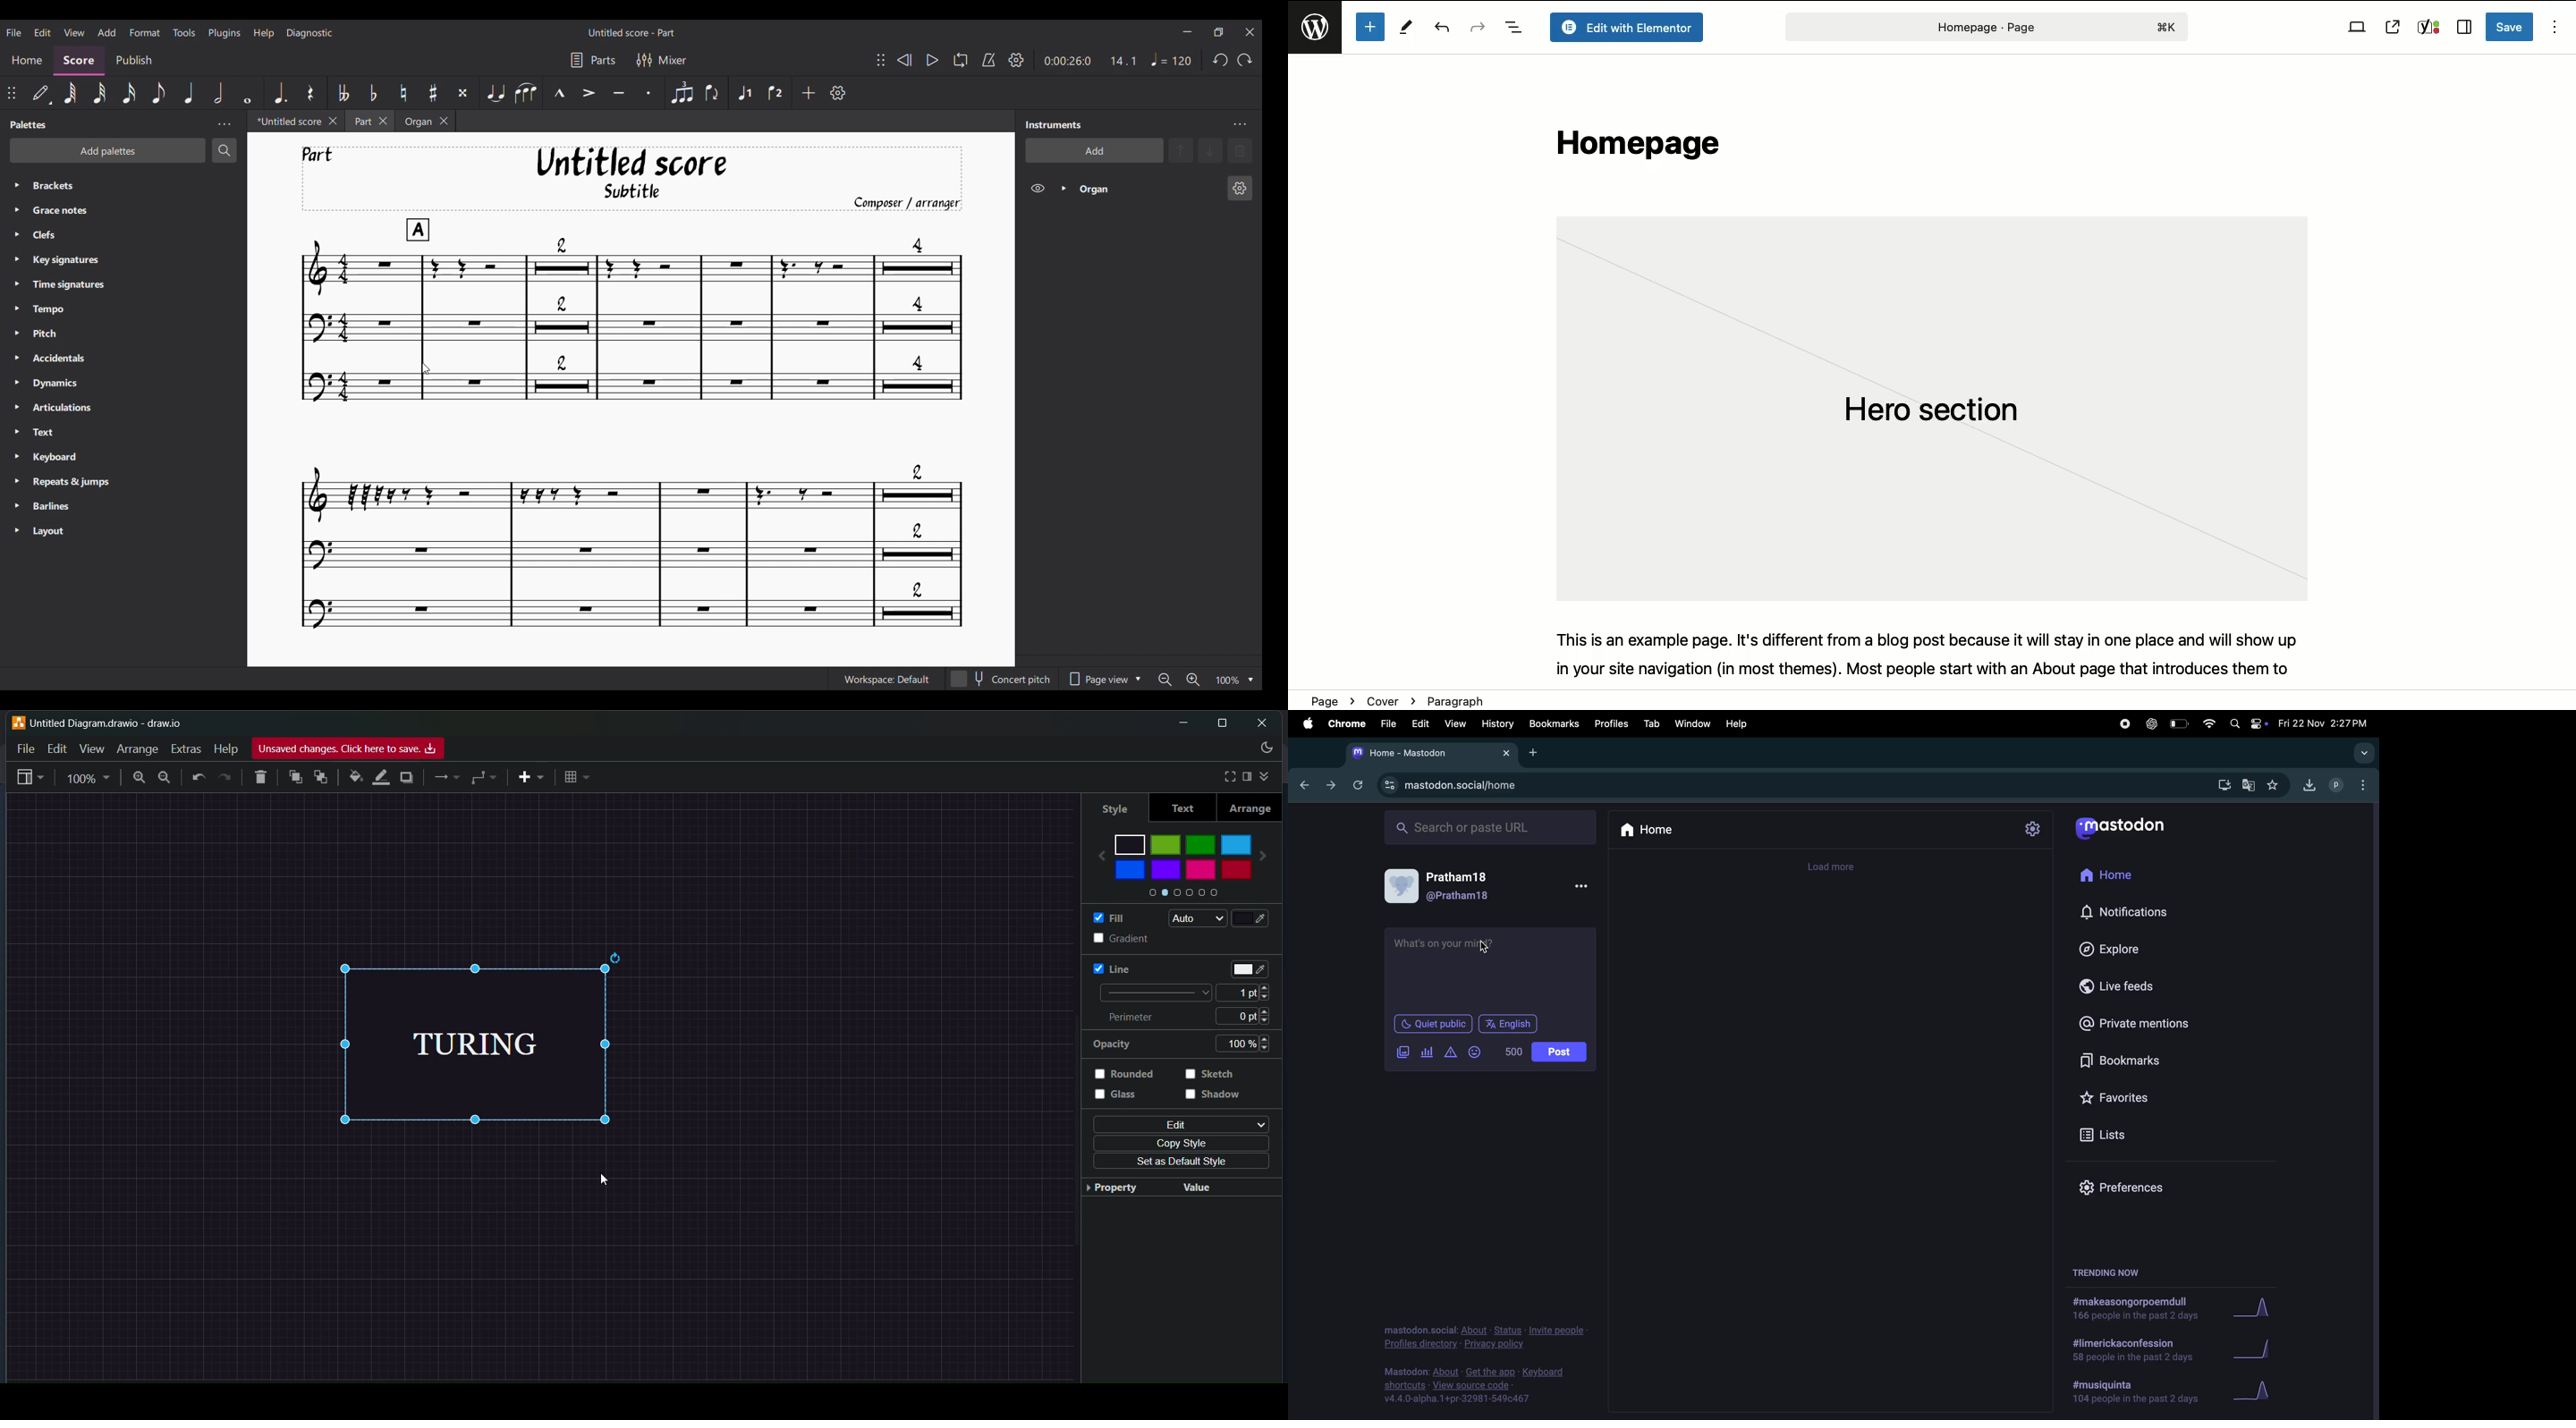  Describe the element at coordinates (2553, 28) in the screenshot. I see `Options` at that location.